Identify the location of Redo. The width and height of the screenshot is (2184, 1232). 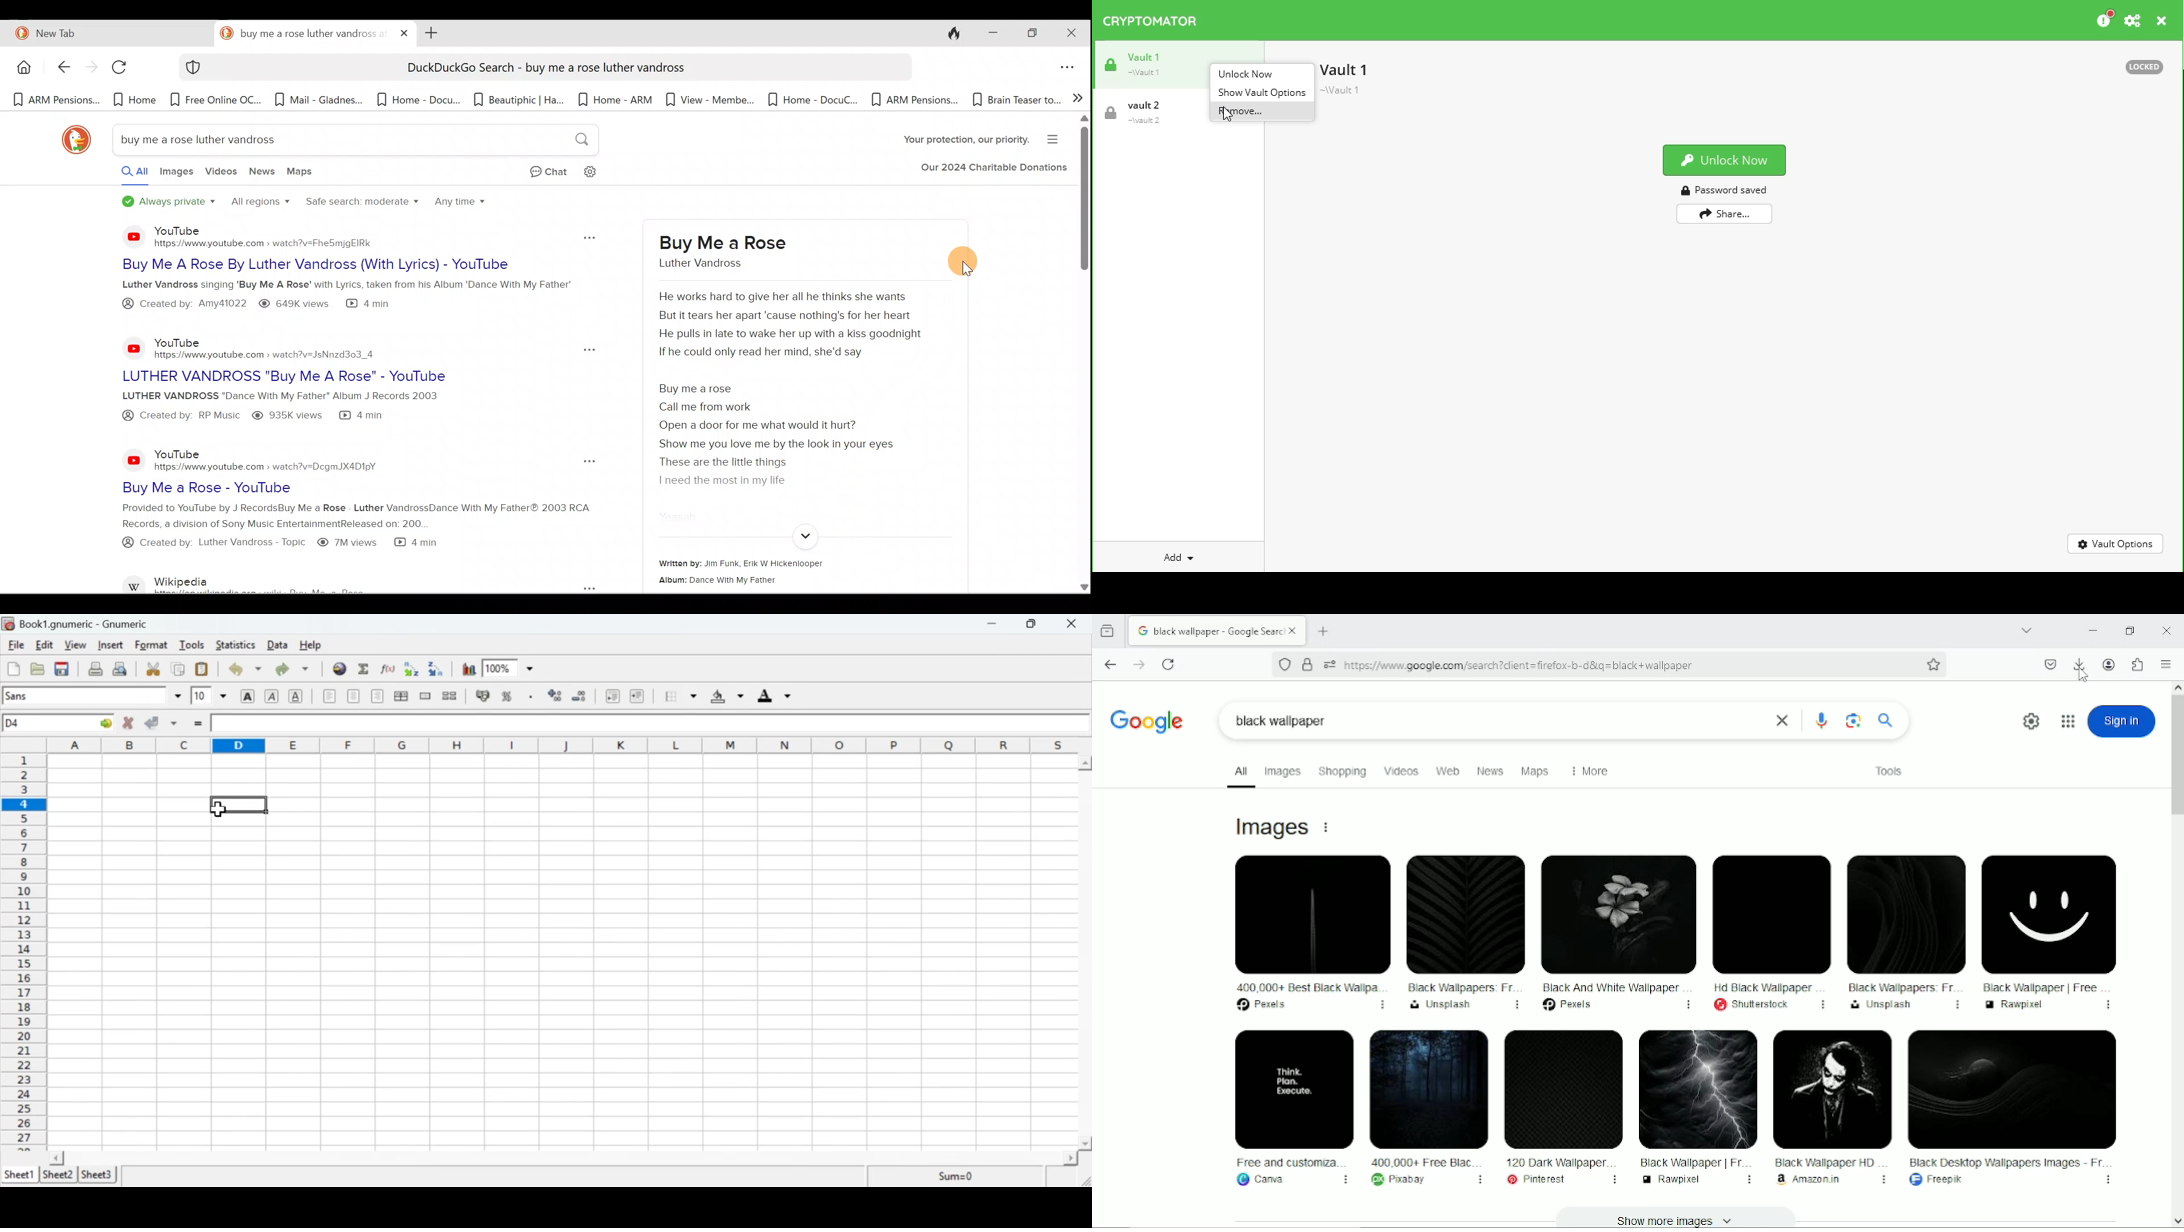
(295, 669).